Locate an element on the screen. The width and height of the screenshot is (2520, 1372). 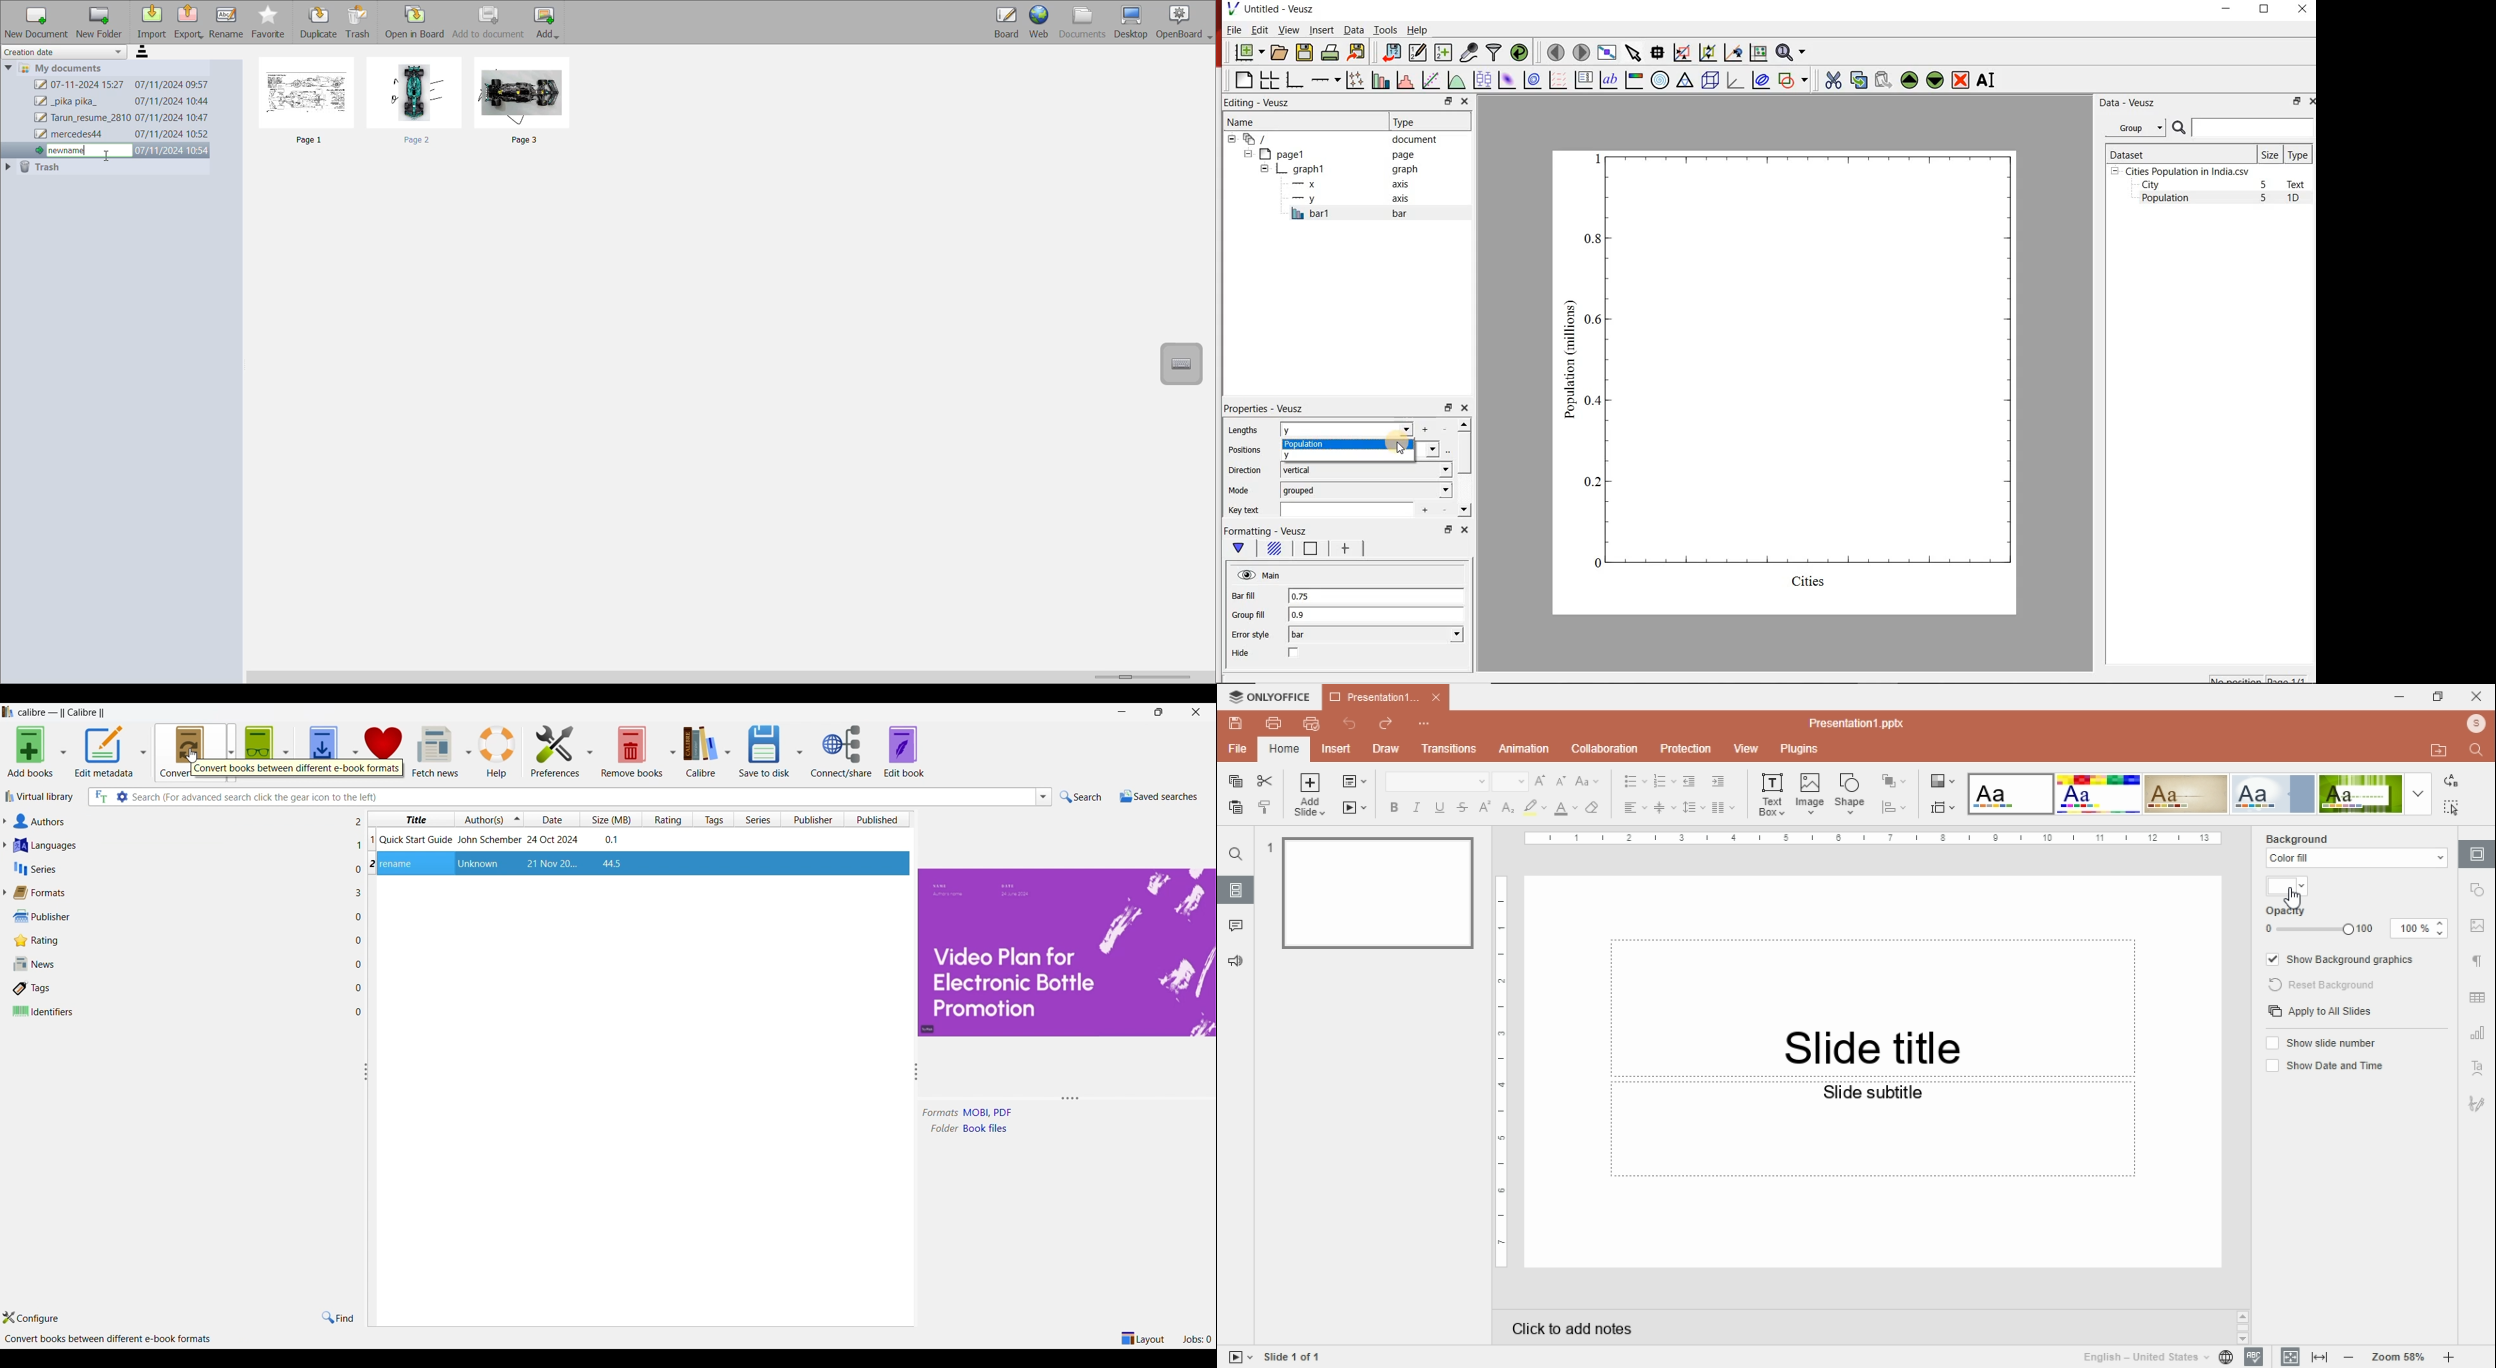
Published column is located at coordinates (879, 819).